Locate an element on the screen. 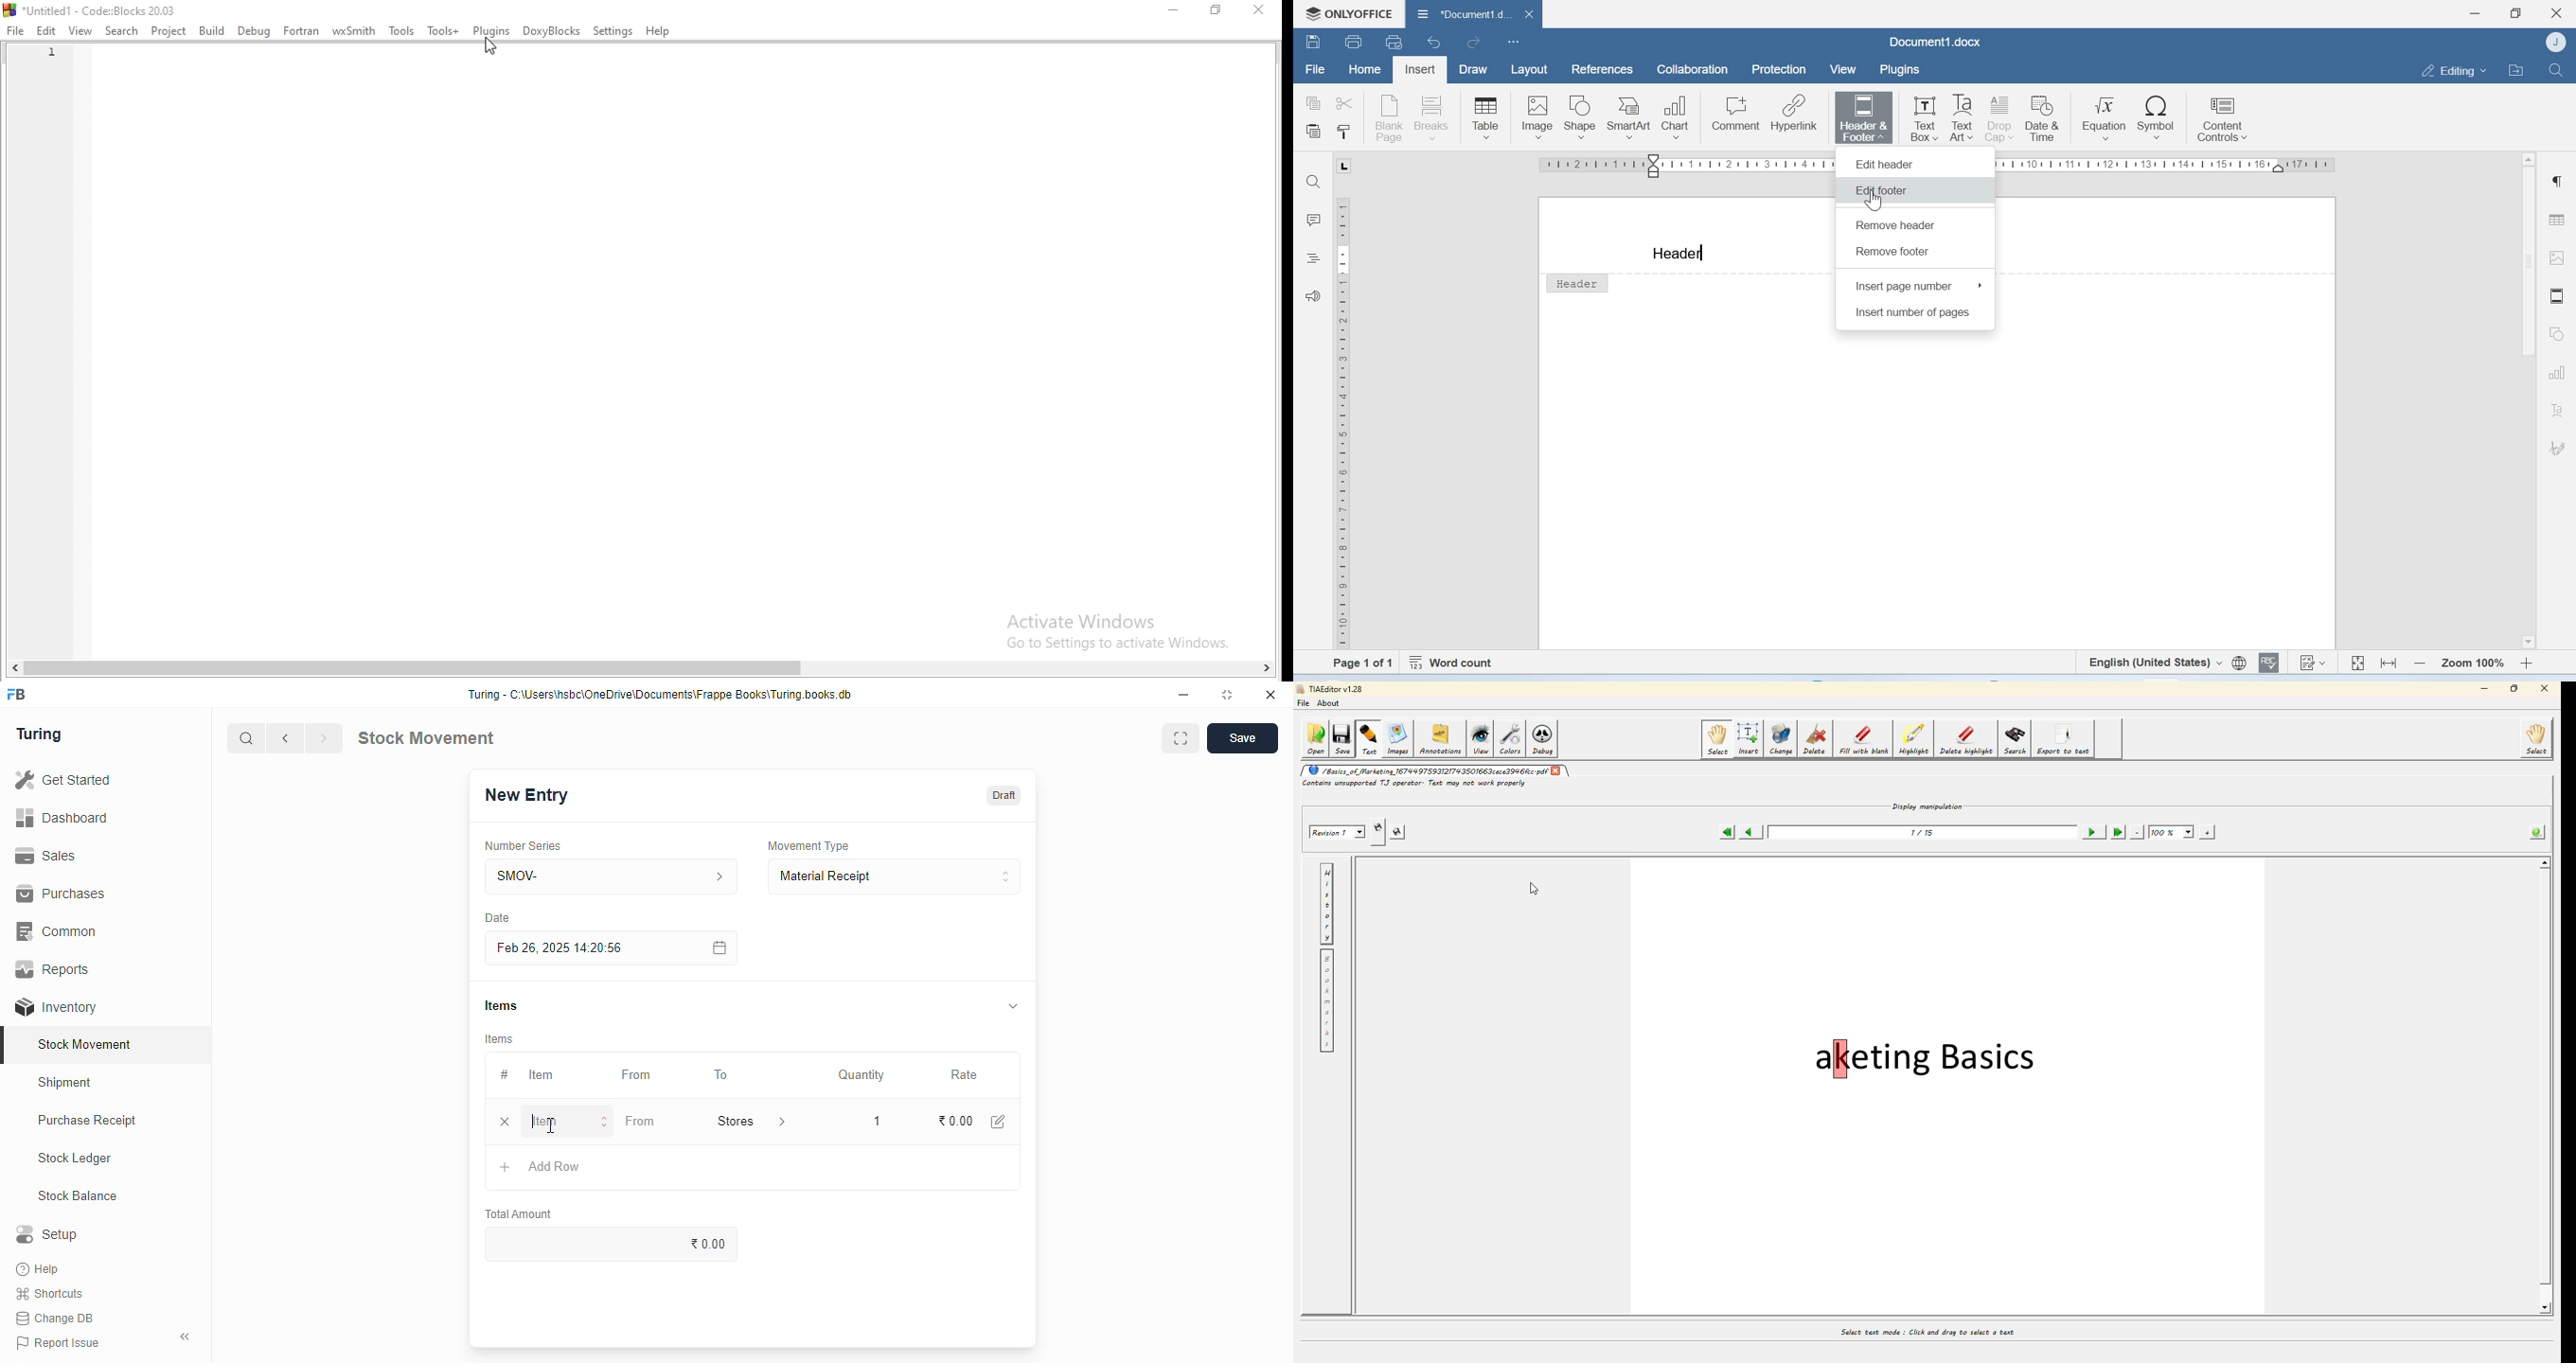 The width and height of the screenshot is (2576, 1372). View is located at coordinates (80, 32).